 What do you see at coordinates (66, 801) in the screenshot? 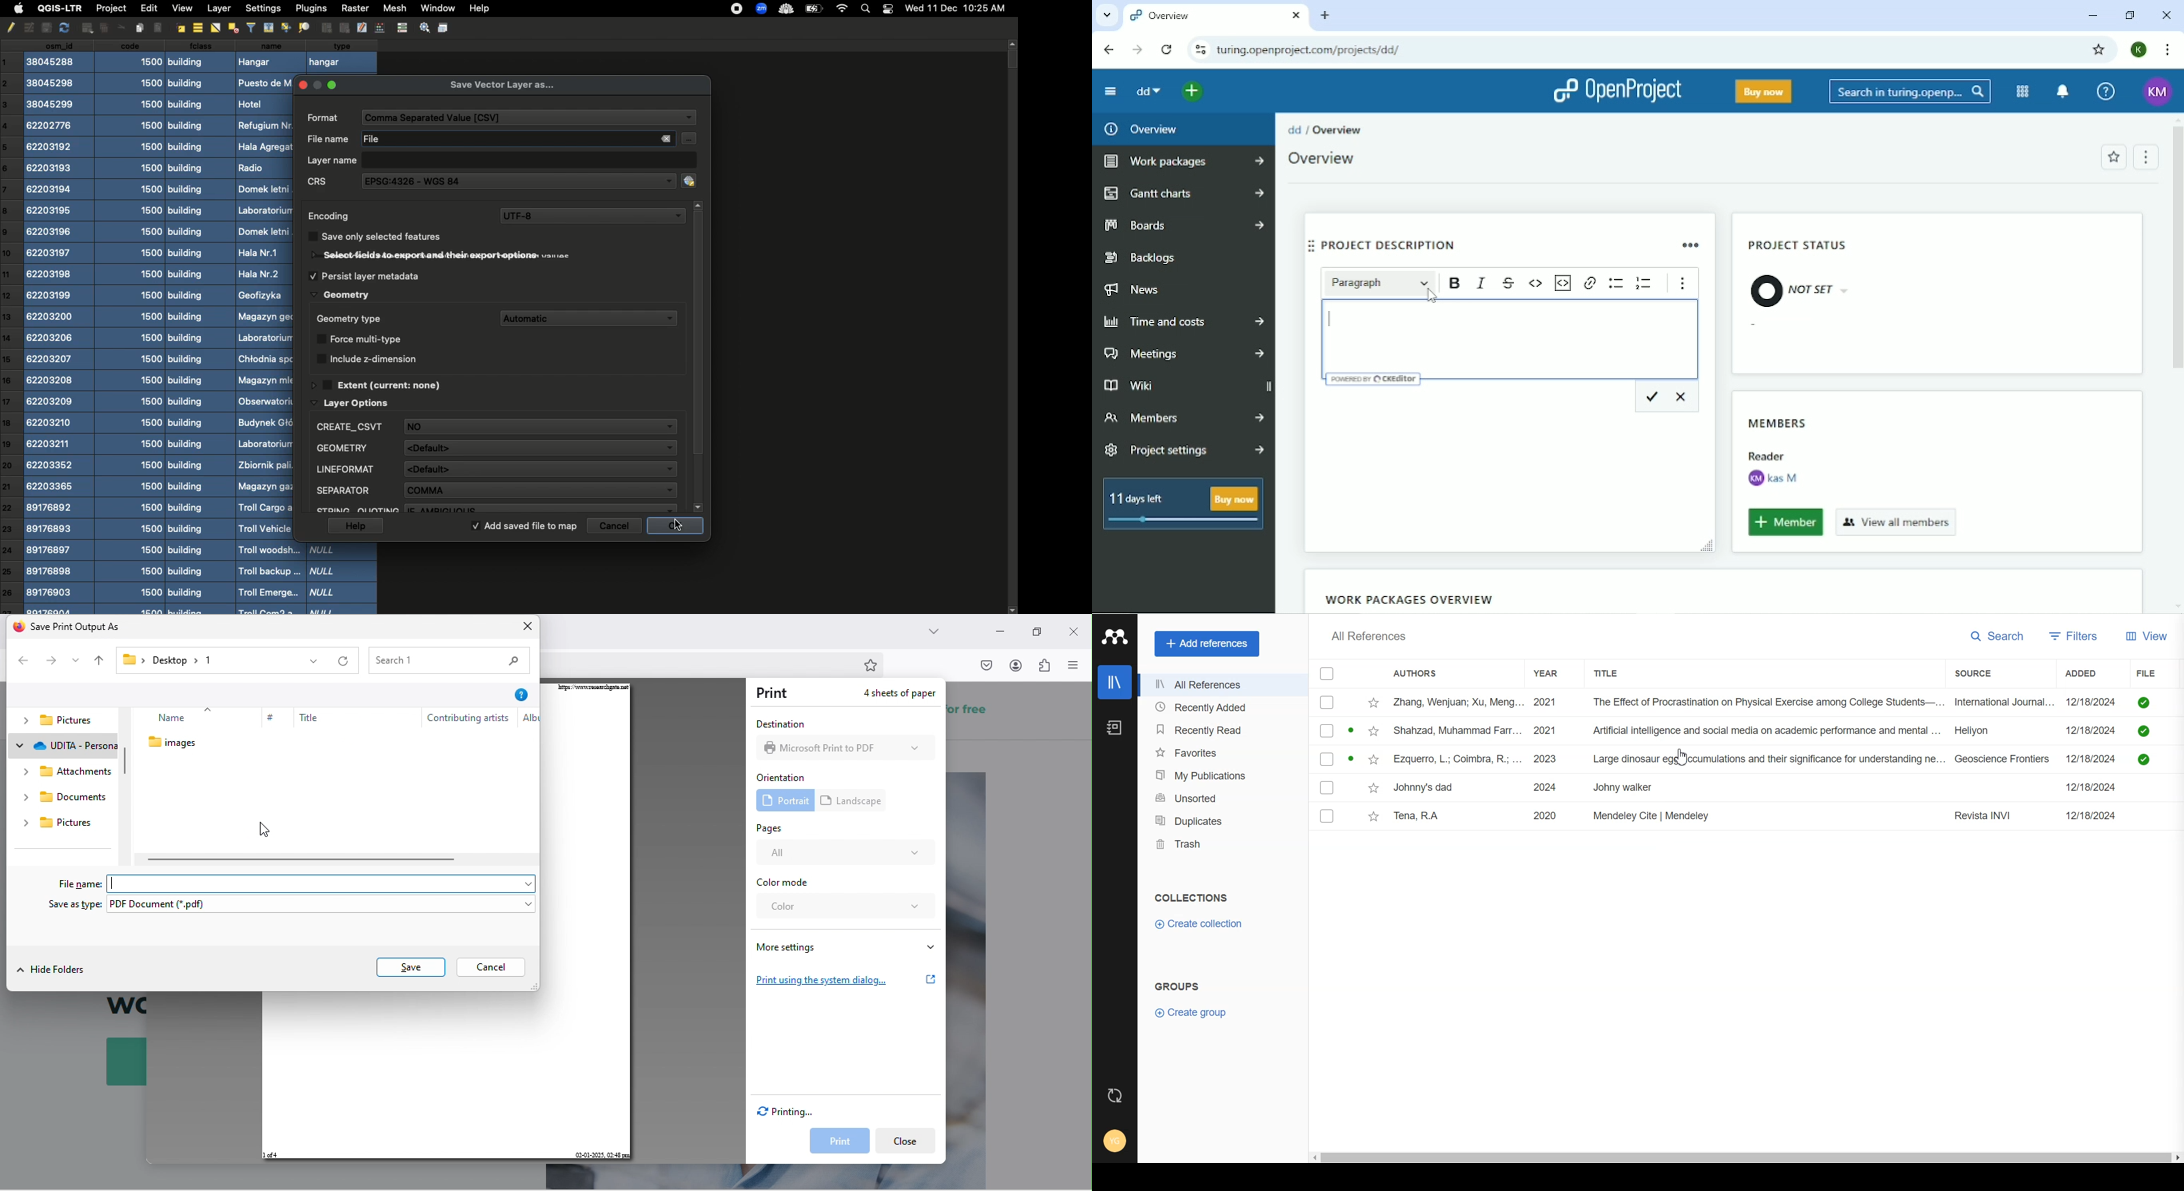
I see `documents` at bounding box center [66, 801].